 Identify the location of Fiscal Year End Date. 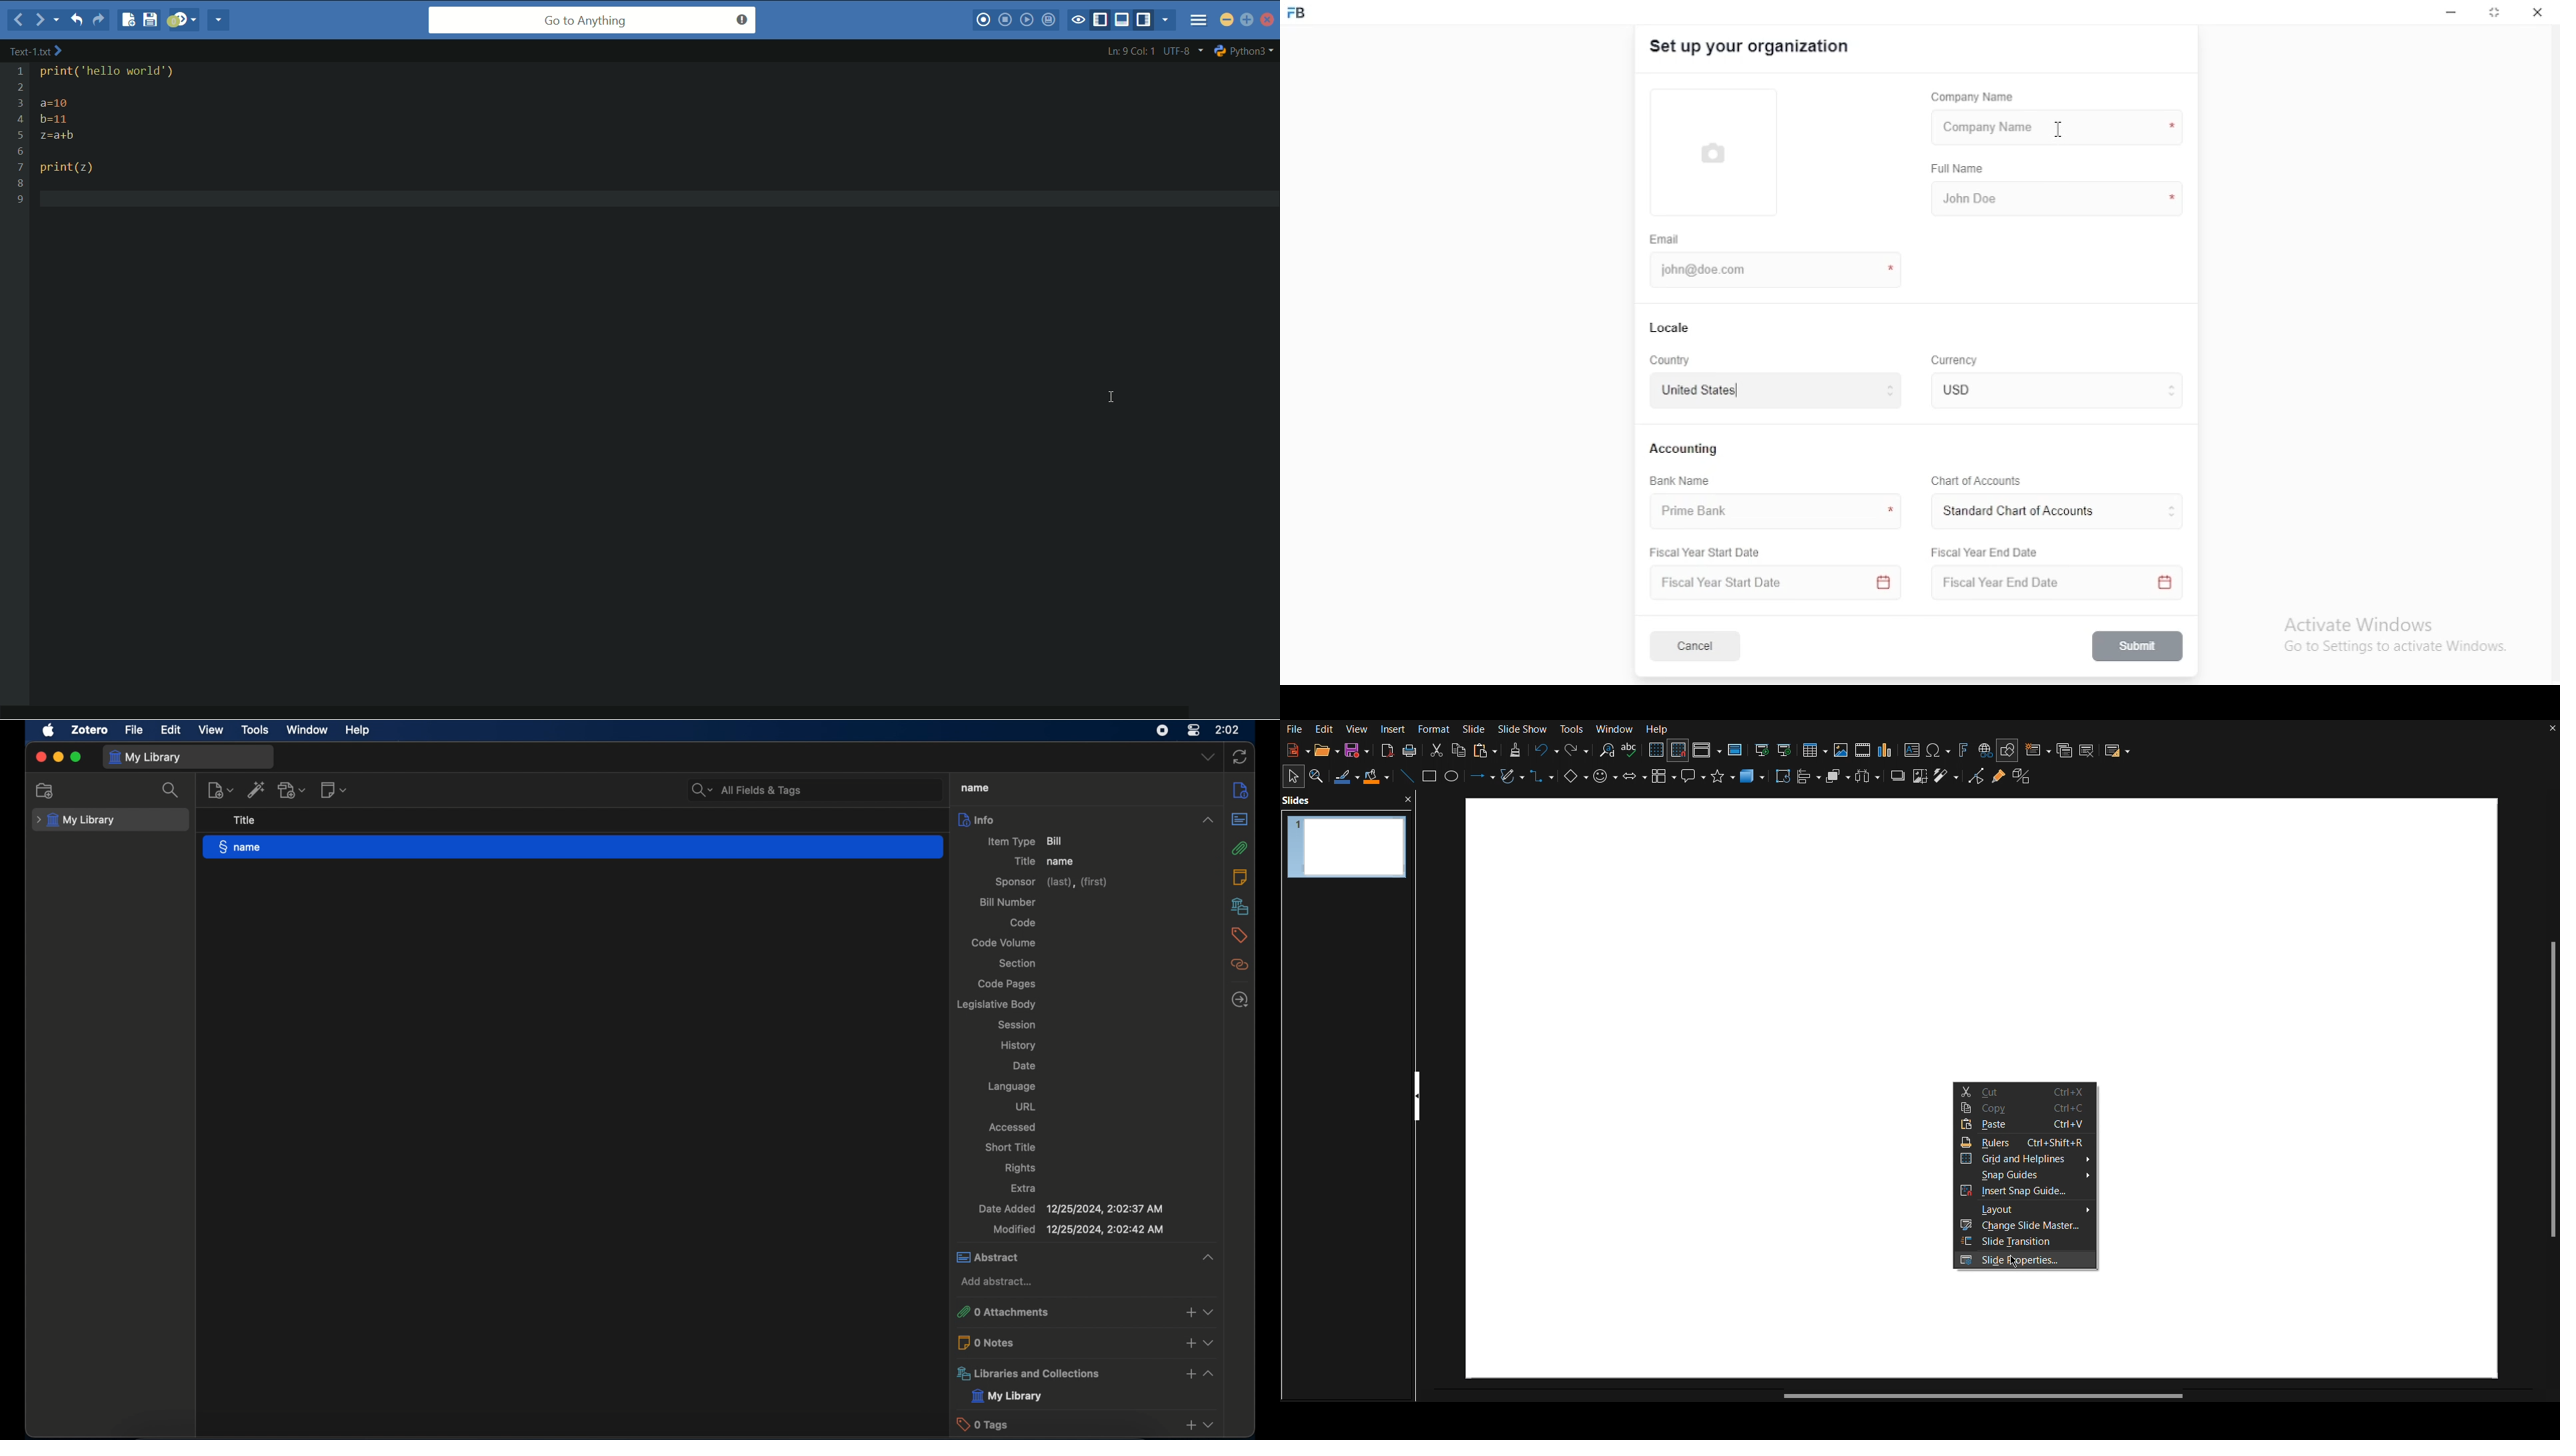
(1986, 552).